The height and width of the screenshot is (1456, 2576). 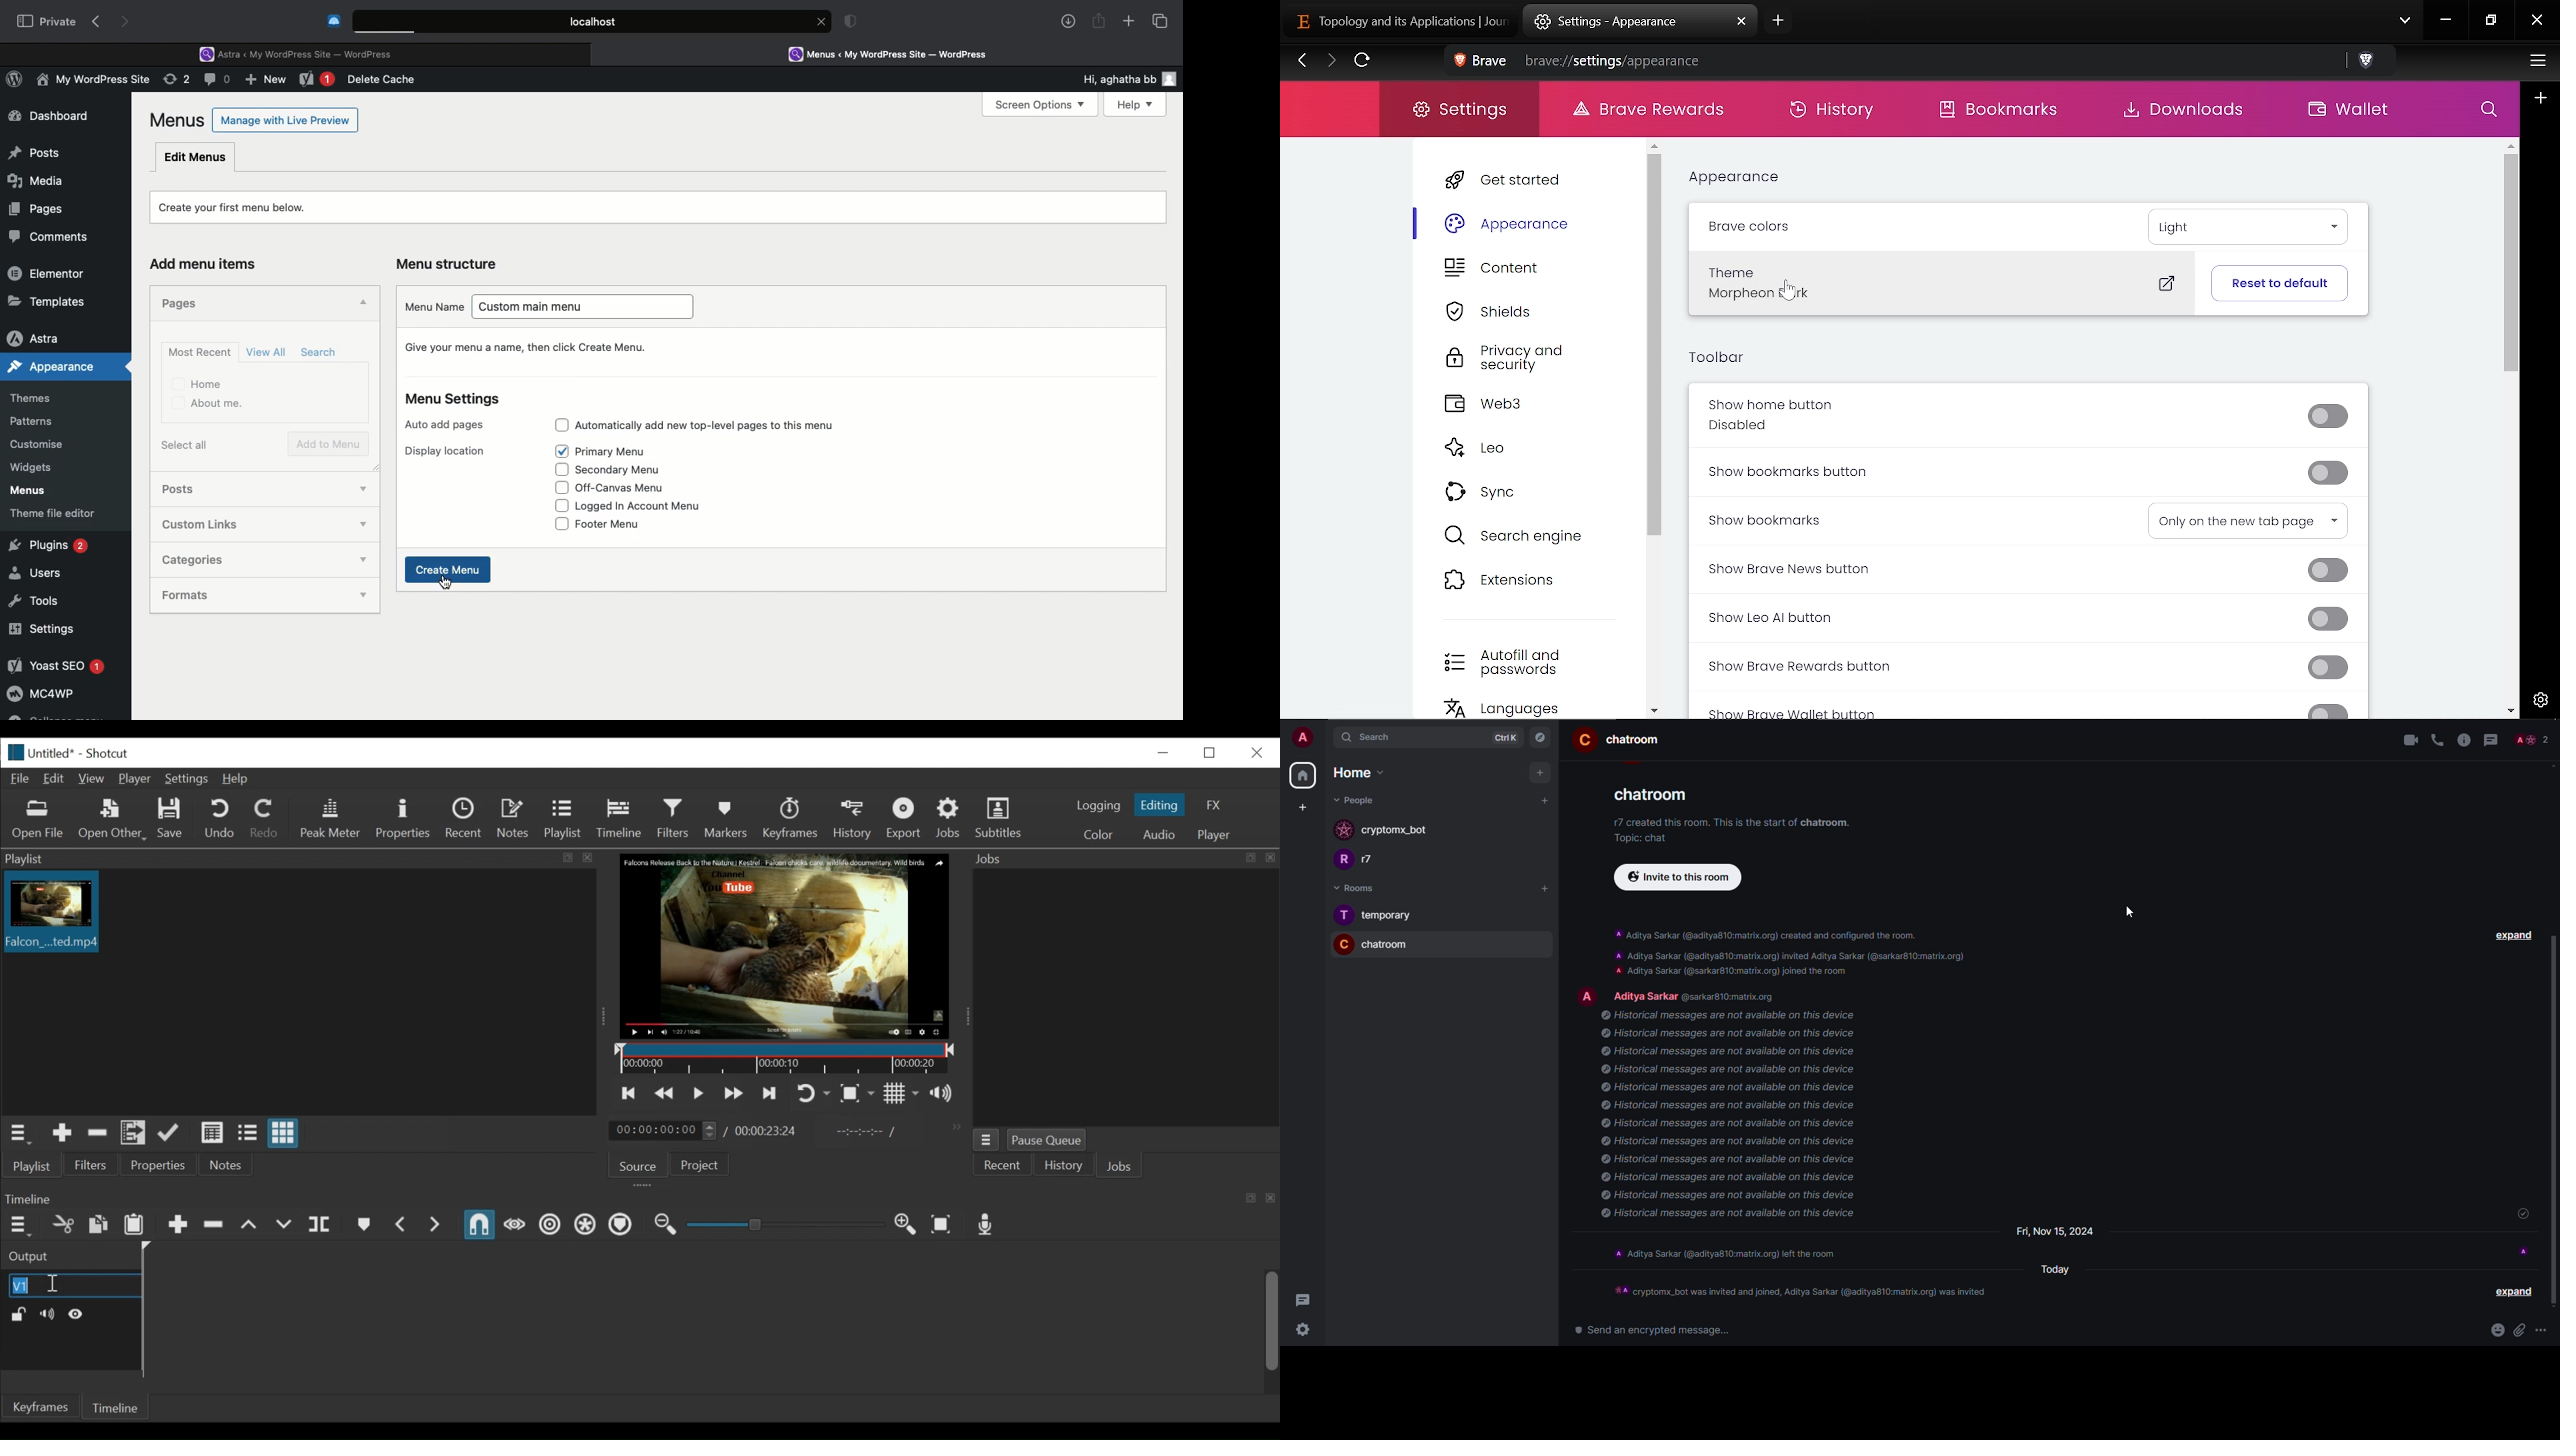 What do you see at coordinates (2532, 739) in the screenshot?
I see `people` at bounding box center [2532, 739].